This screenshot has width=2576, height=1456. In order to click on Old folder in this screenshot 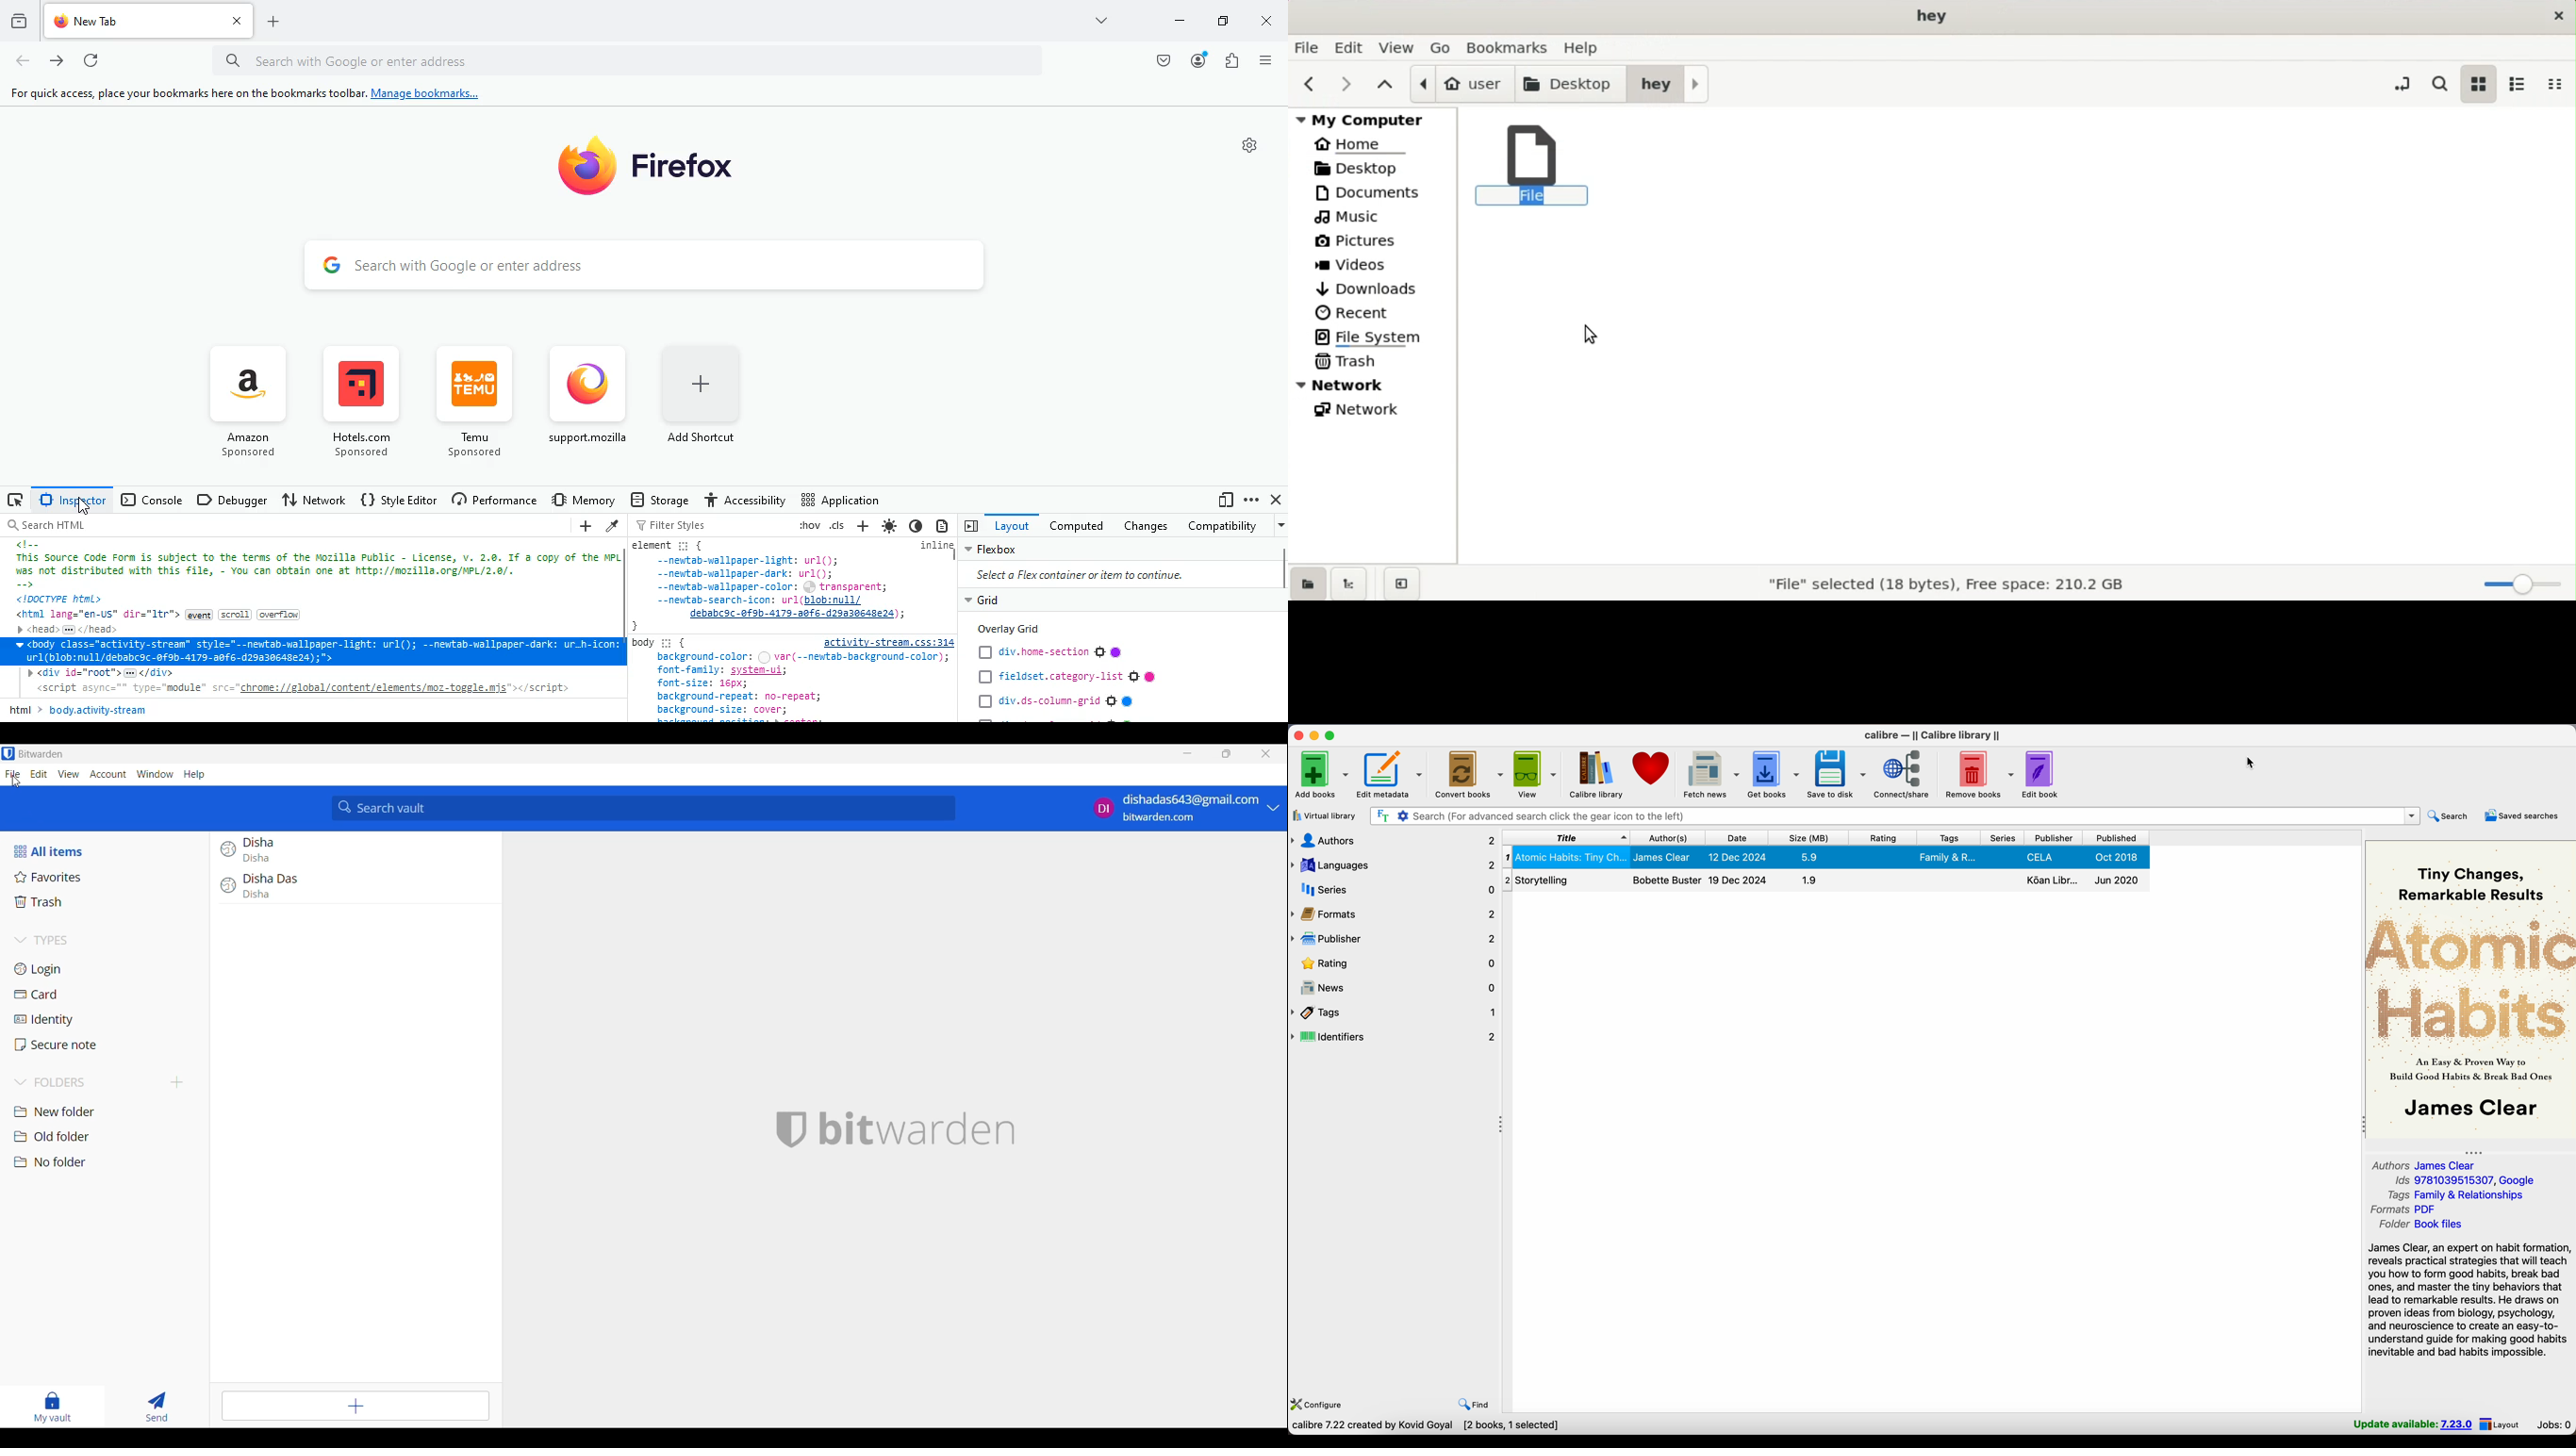, I will do `click(107, 1136)`.